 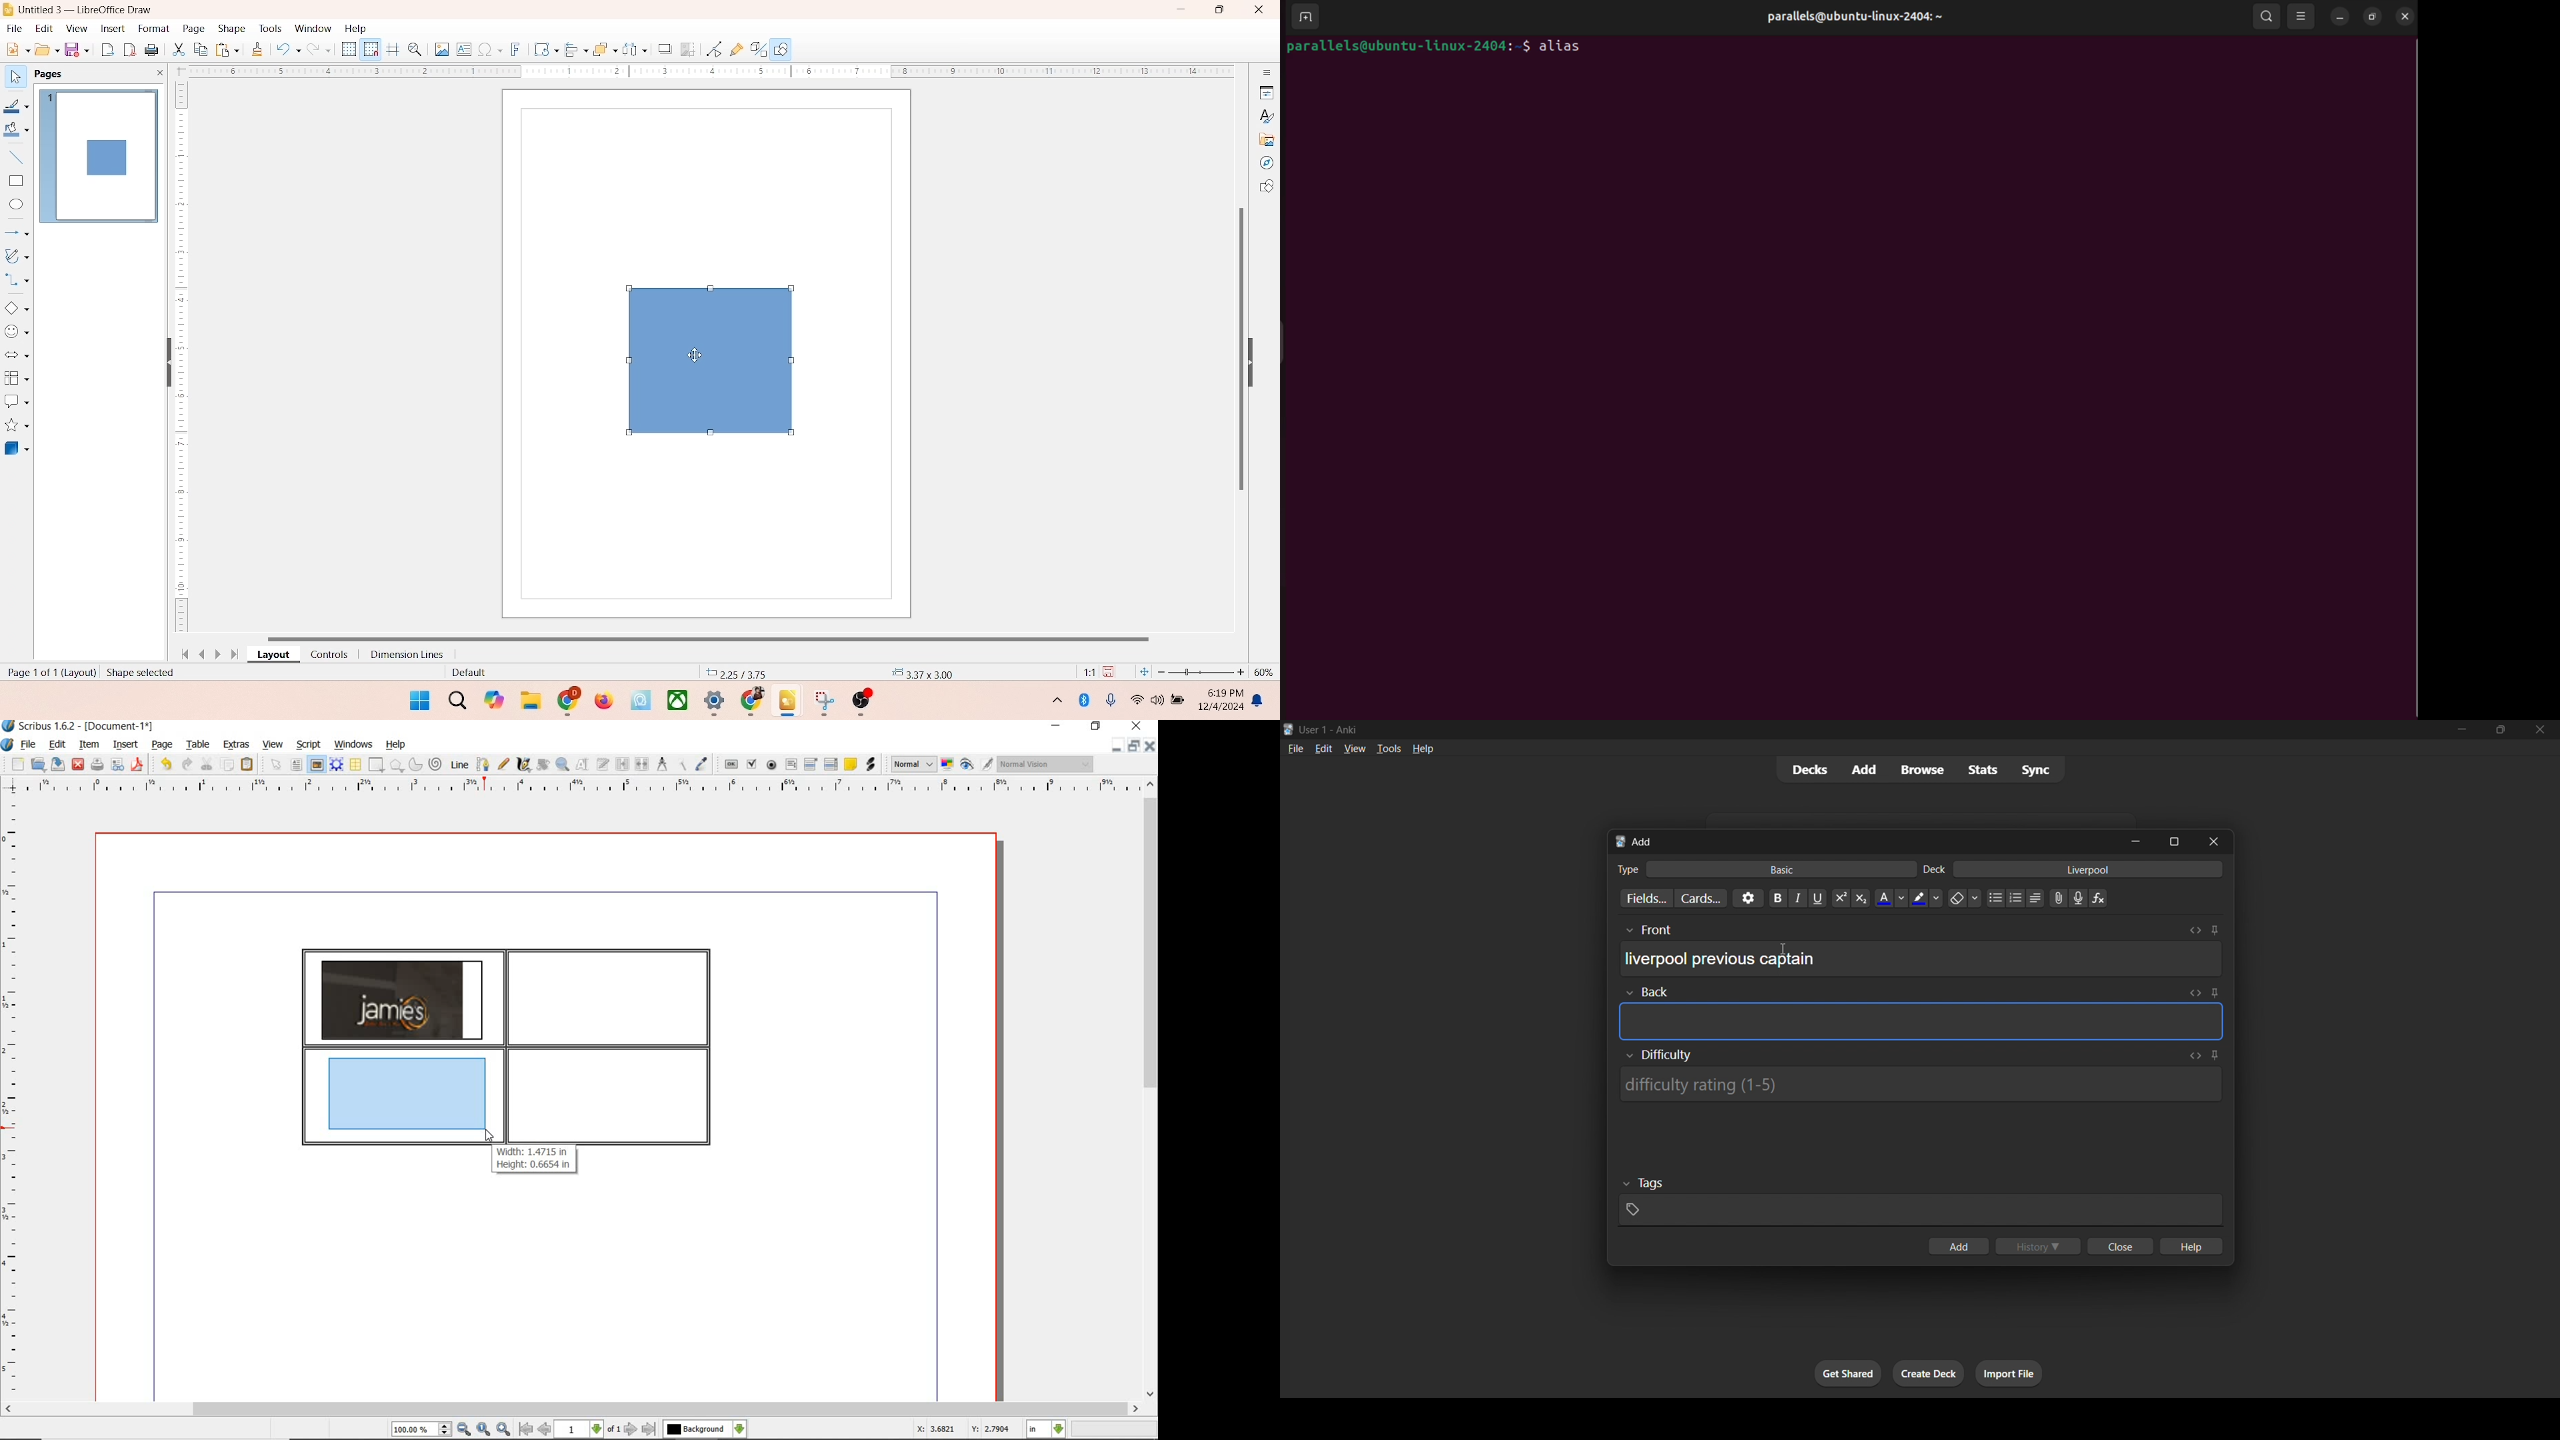 I want to click on save, so click(x=59, y=763).